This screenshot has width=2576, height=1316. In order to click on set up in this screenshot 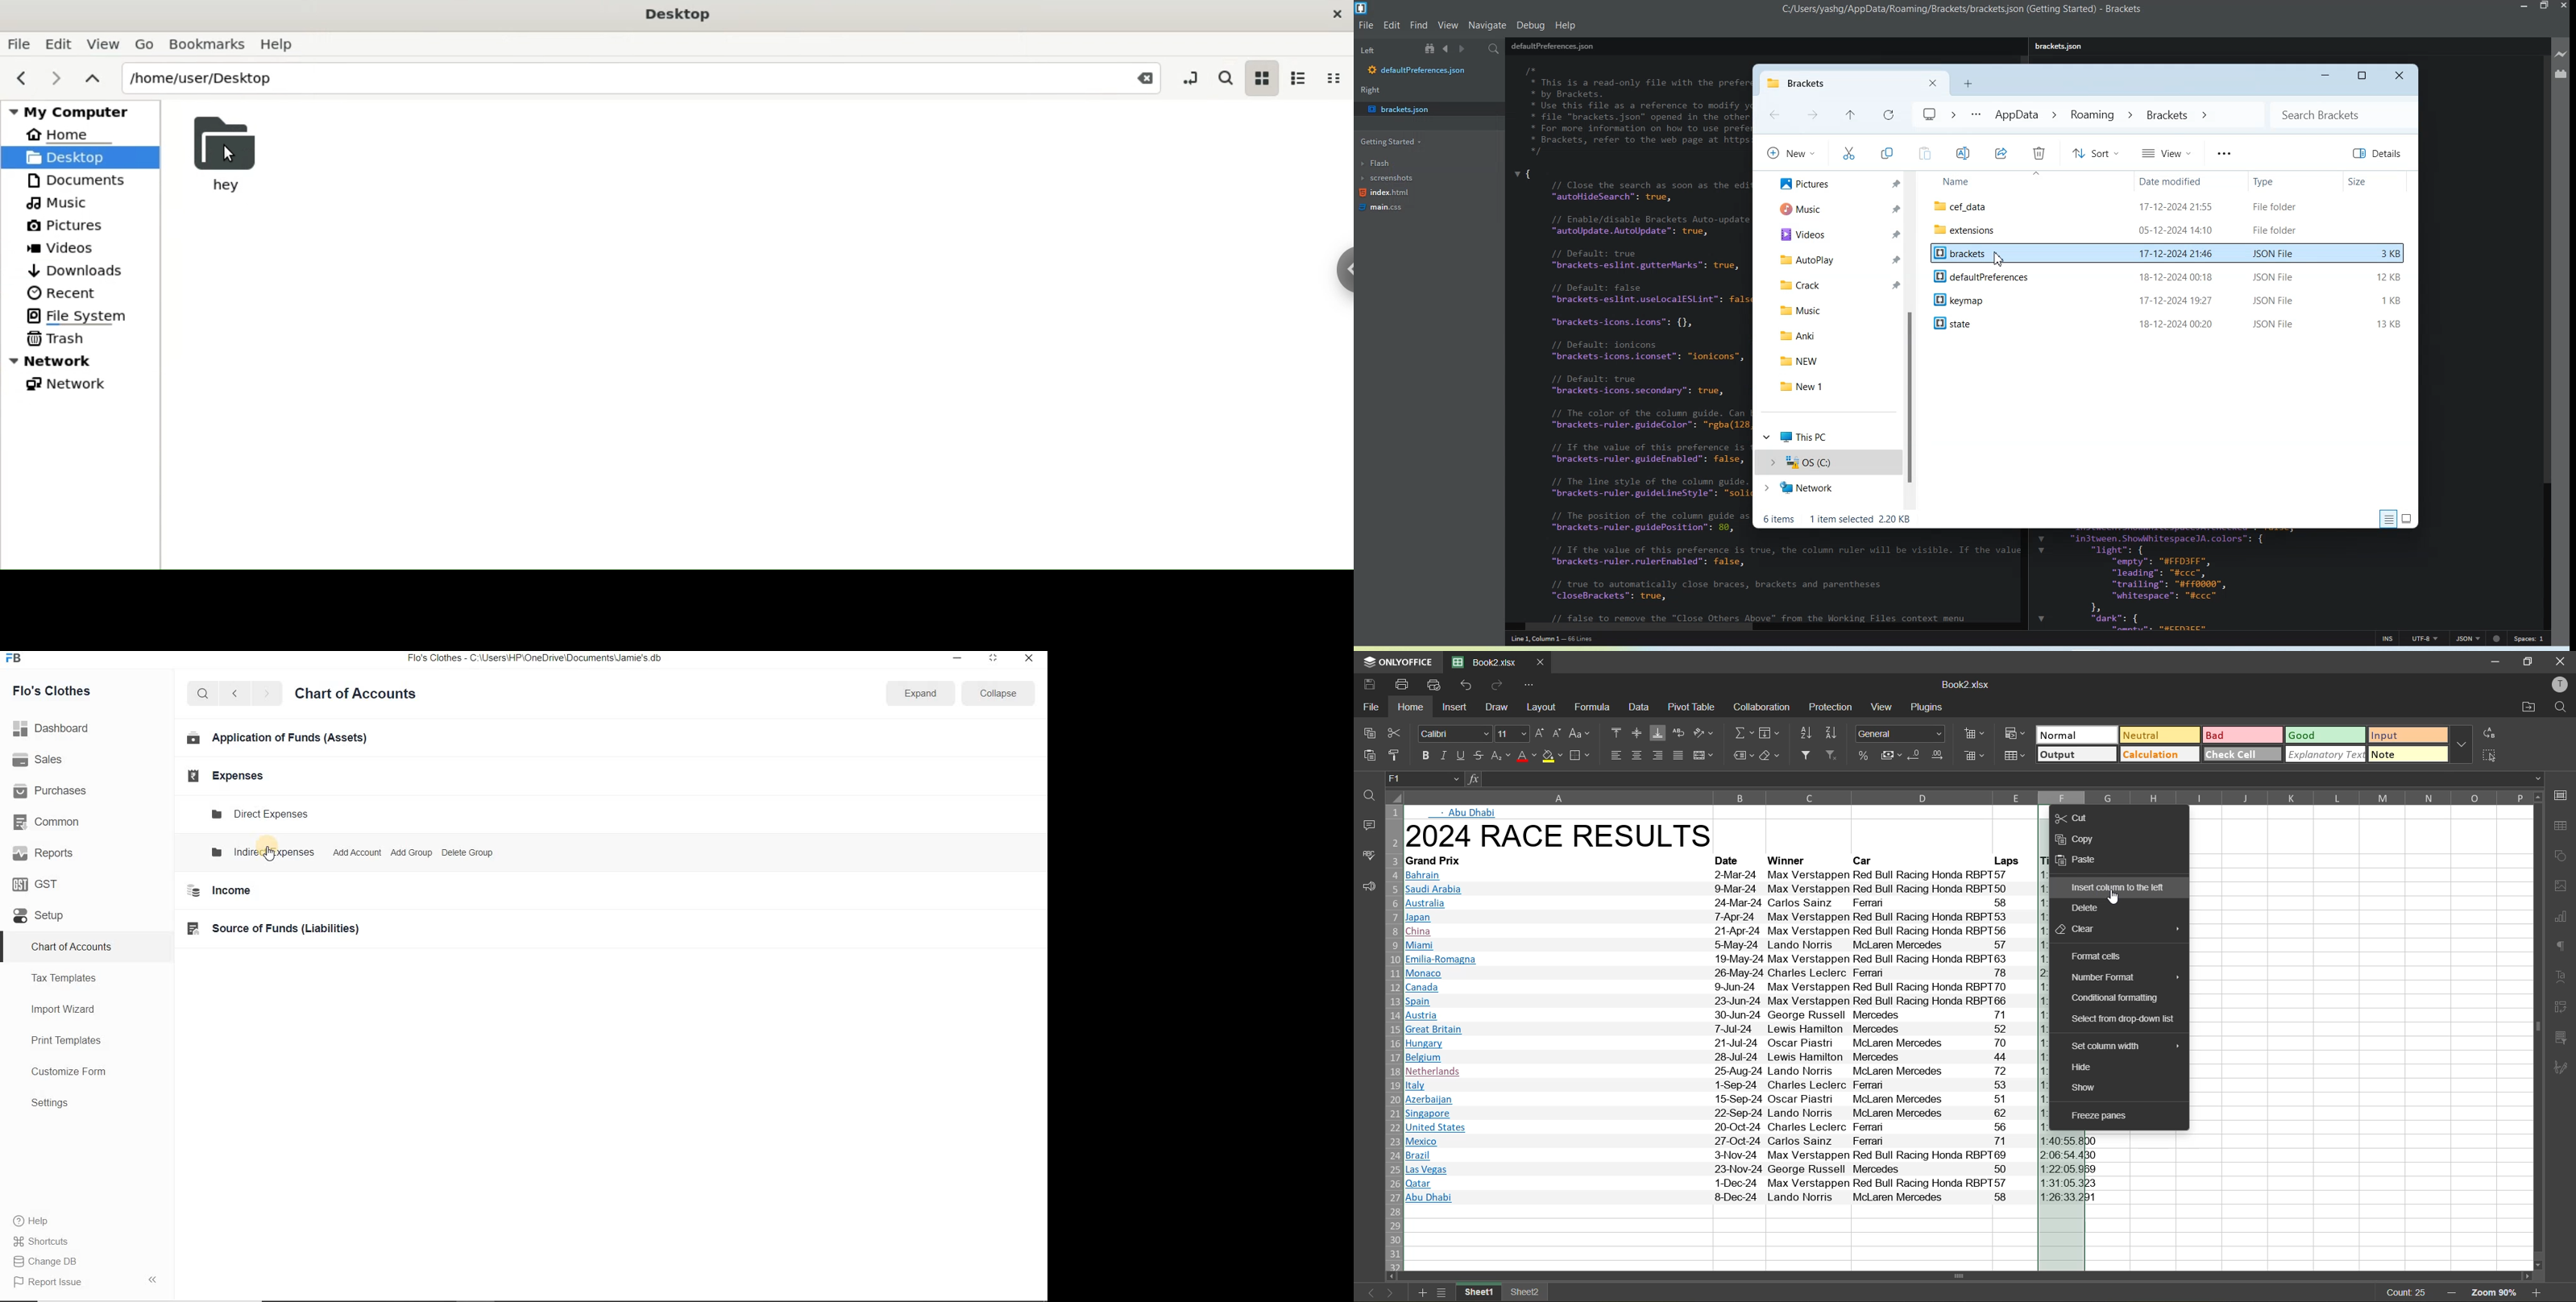, I will do `click(39, 917)`.